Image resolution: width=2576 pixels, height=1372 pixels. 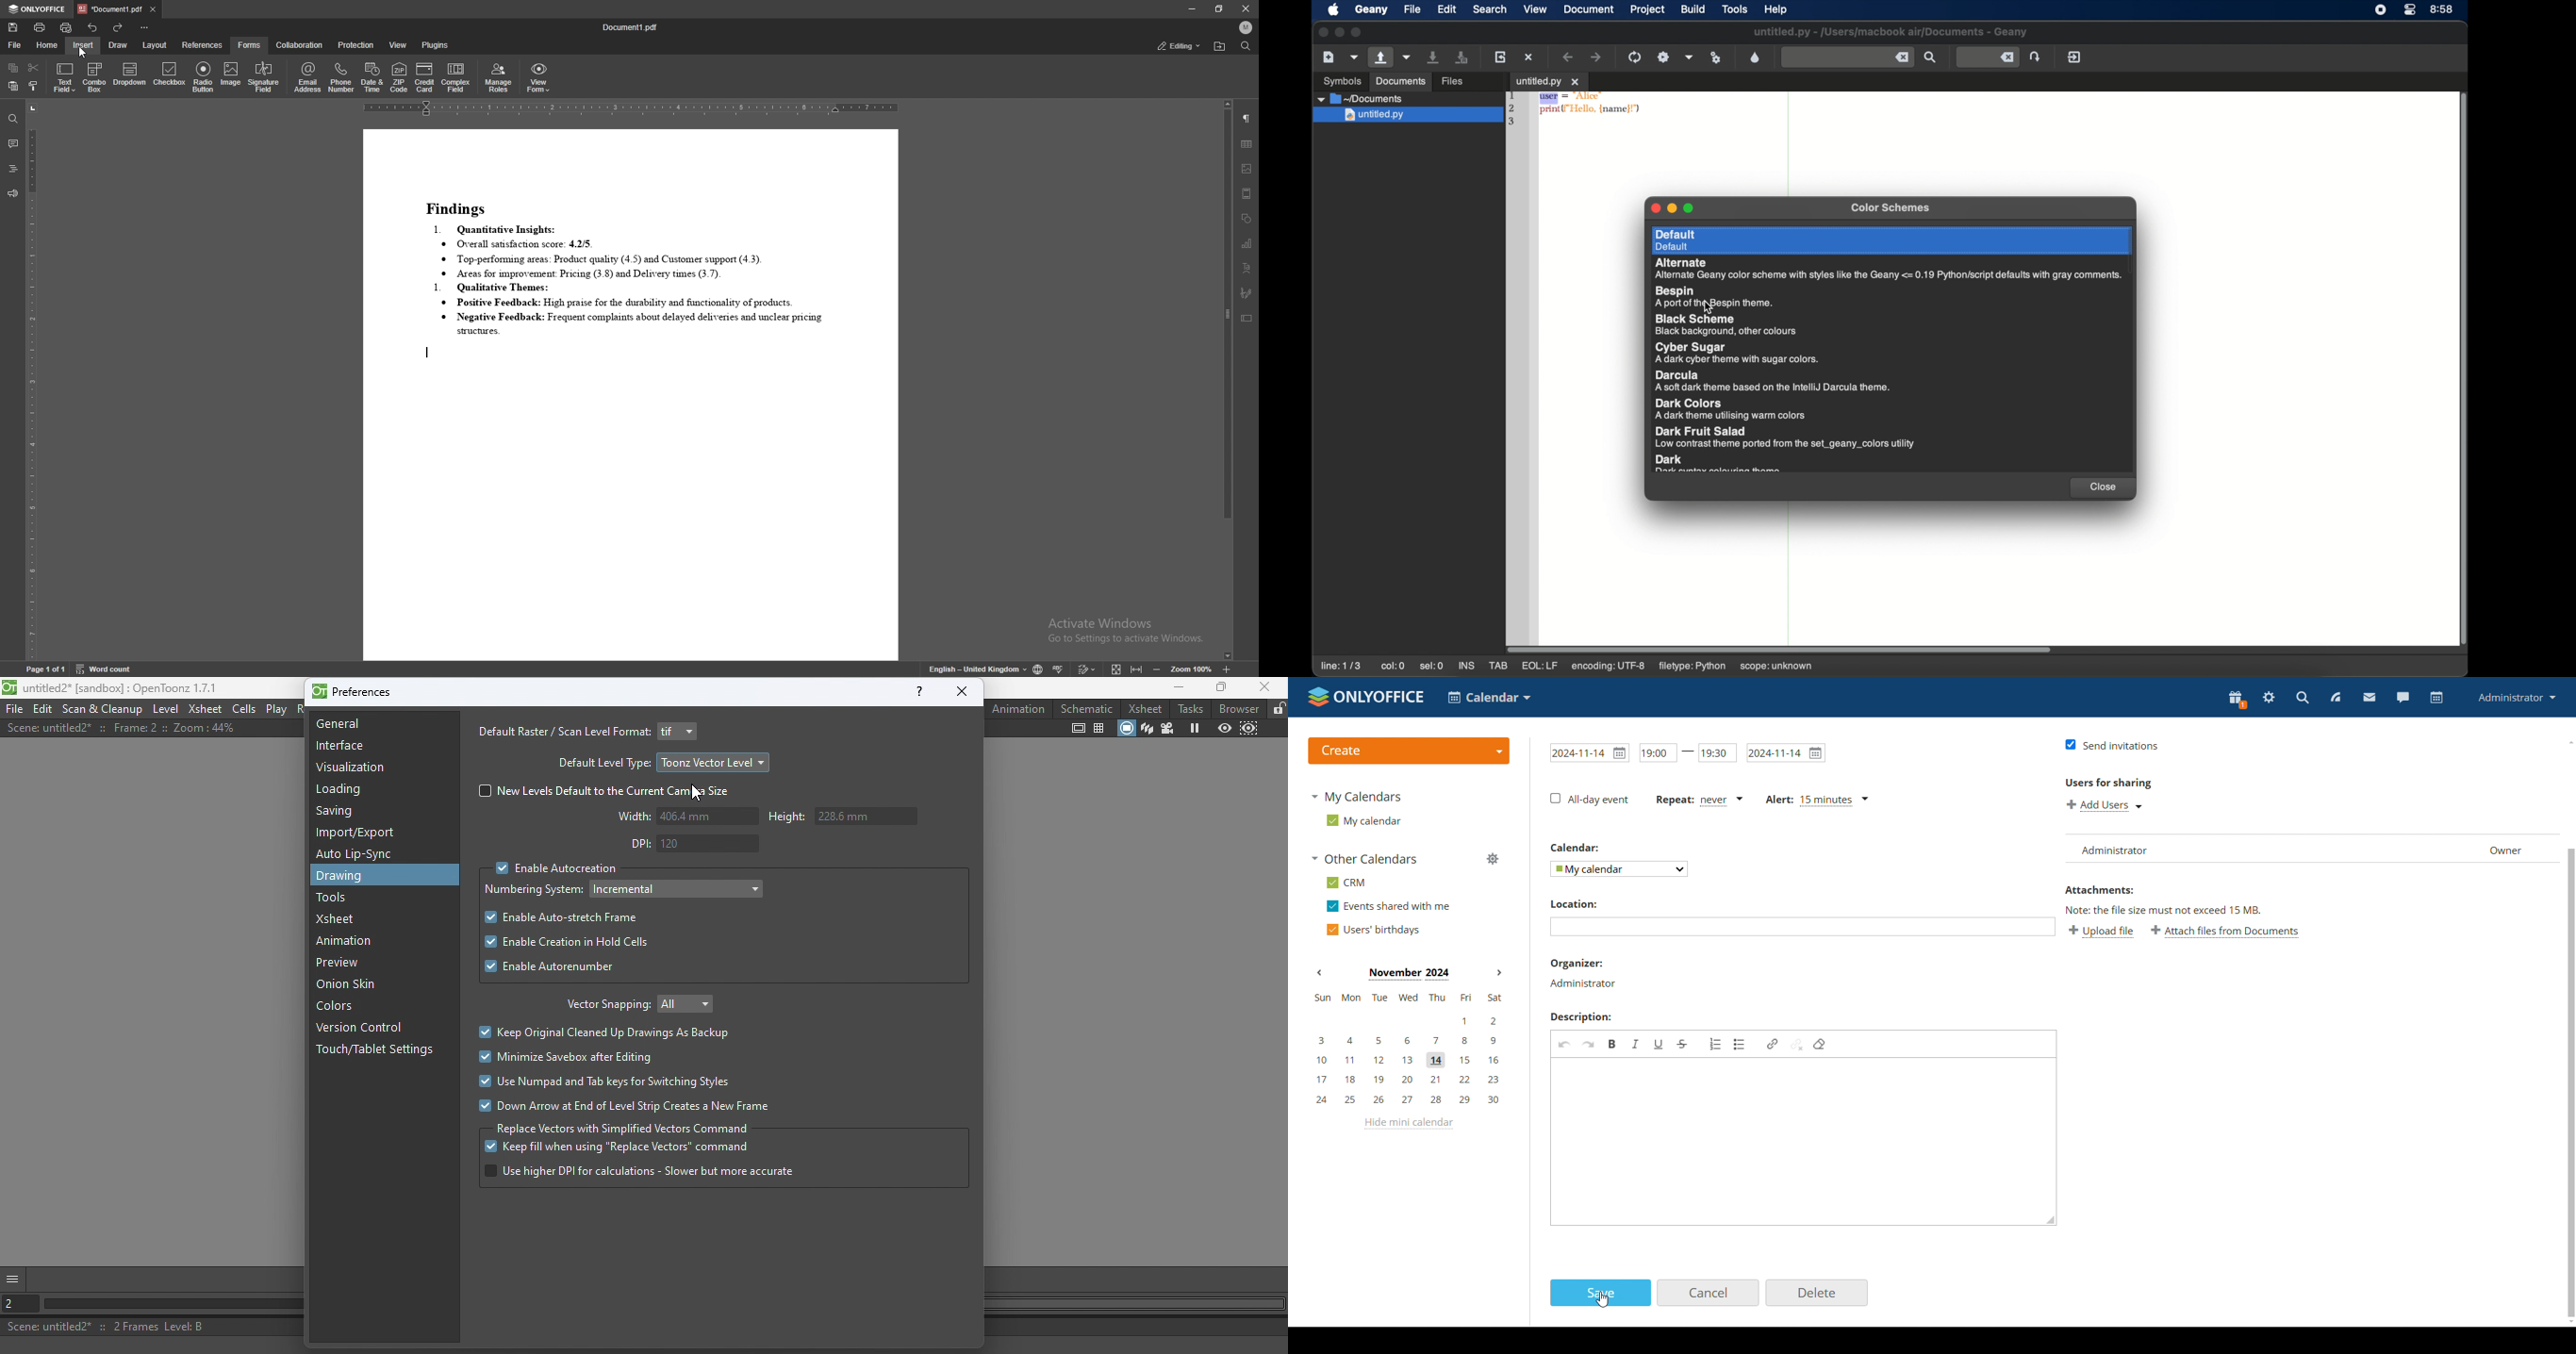 I want to click on complex field, so click(x=457, y=77).